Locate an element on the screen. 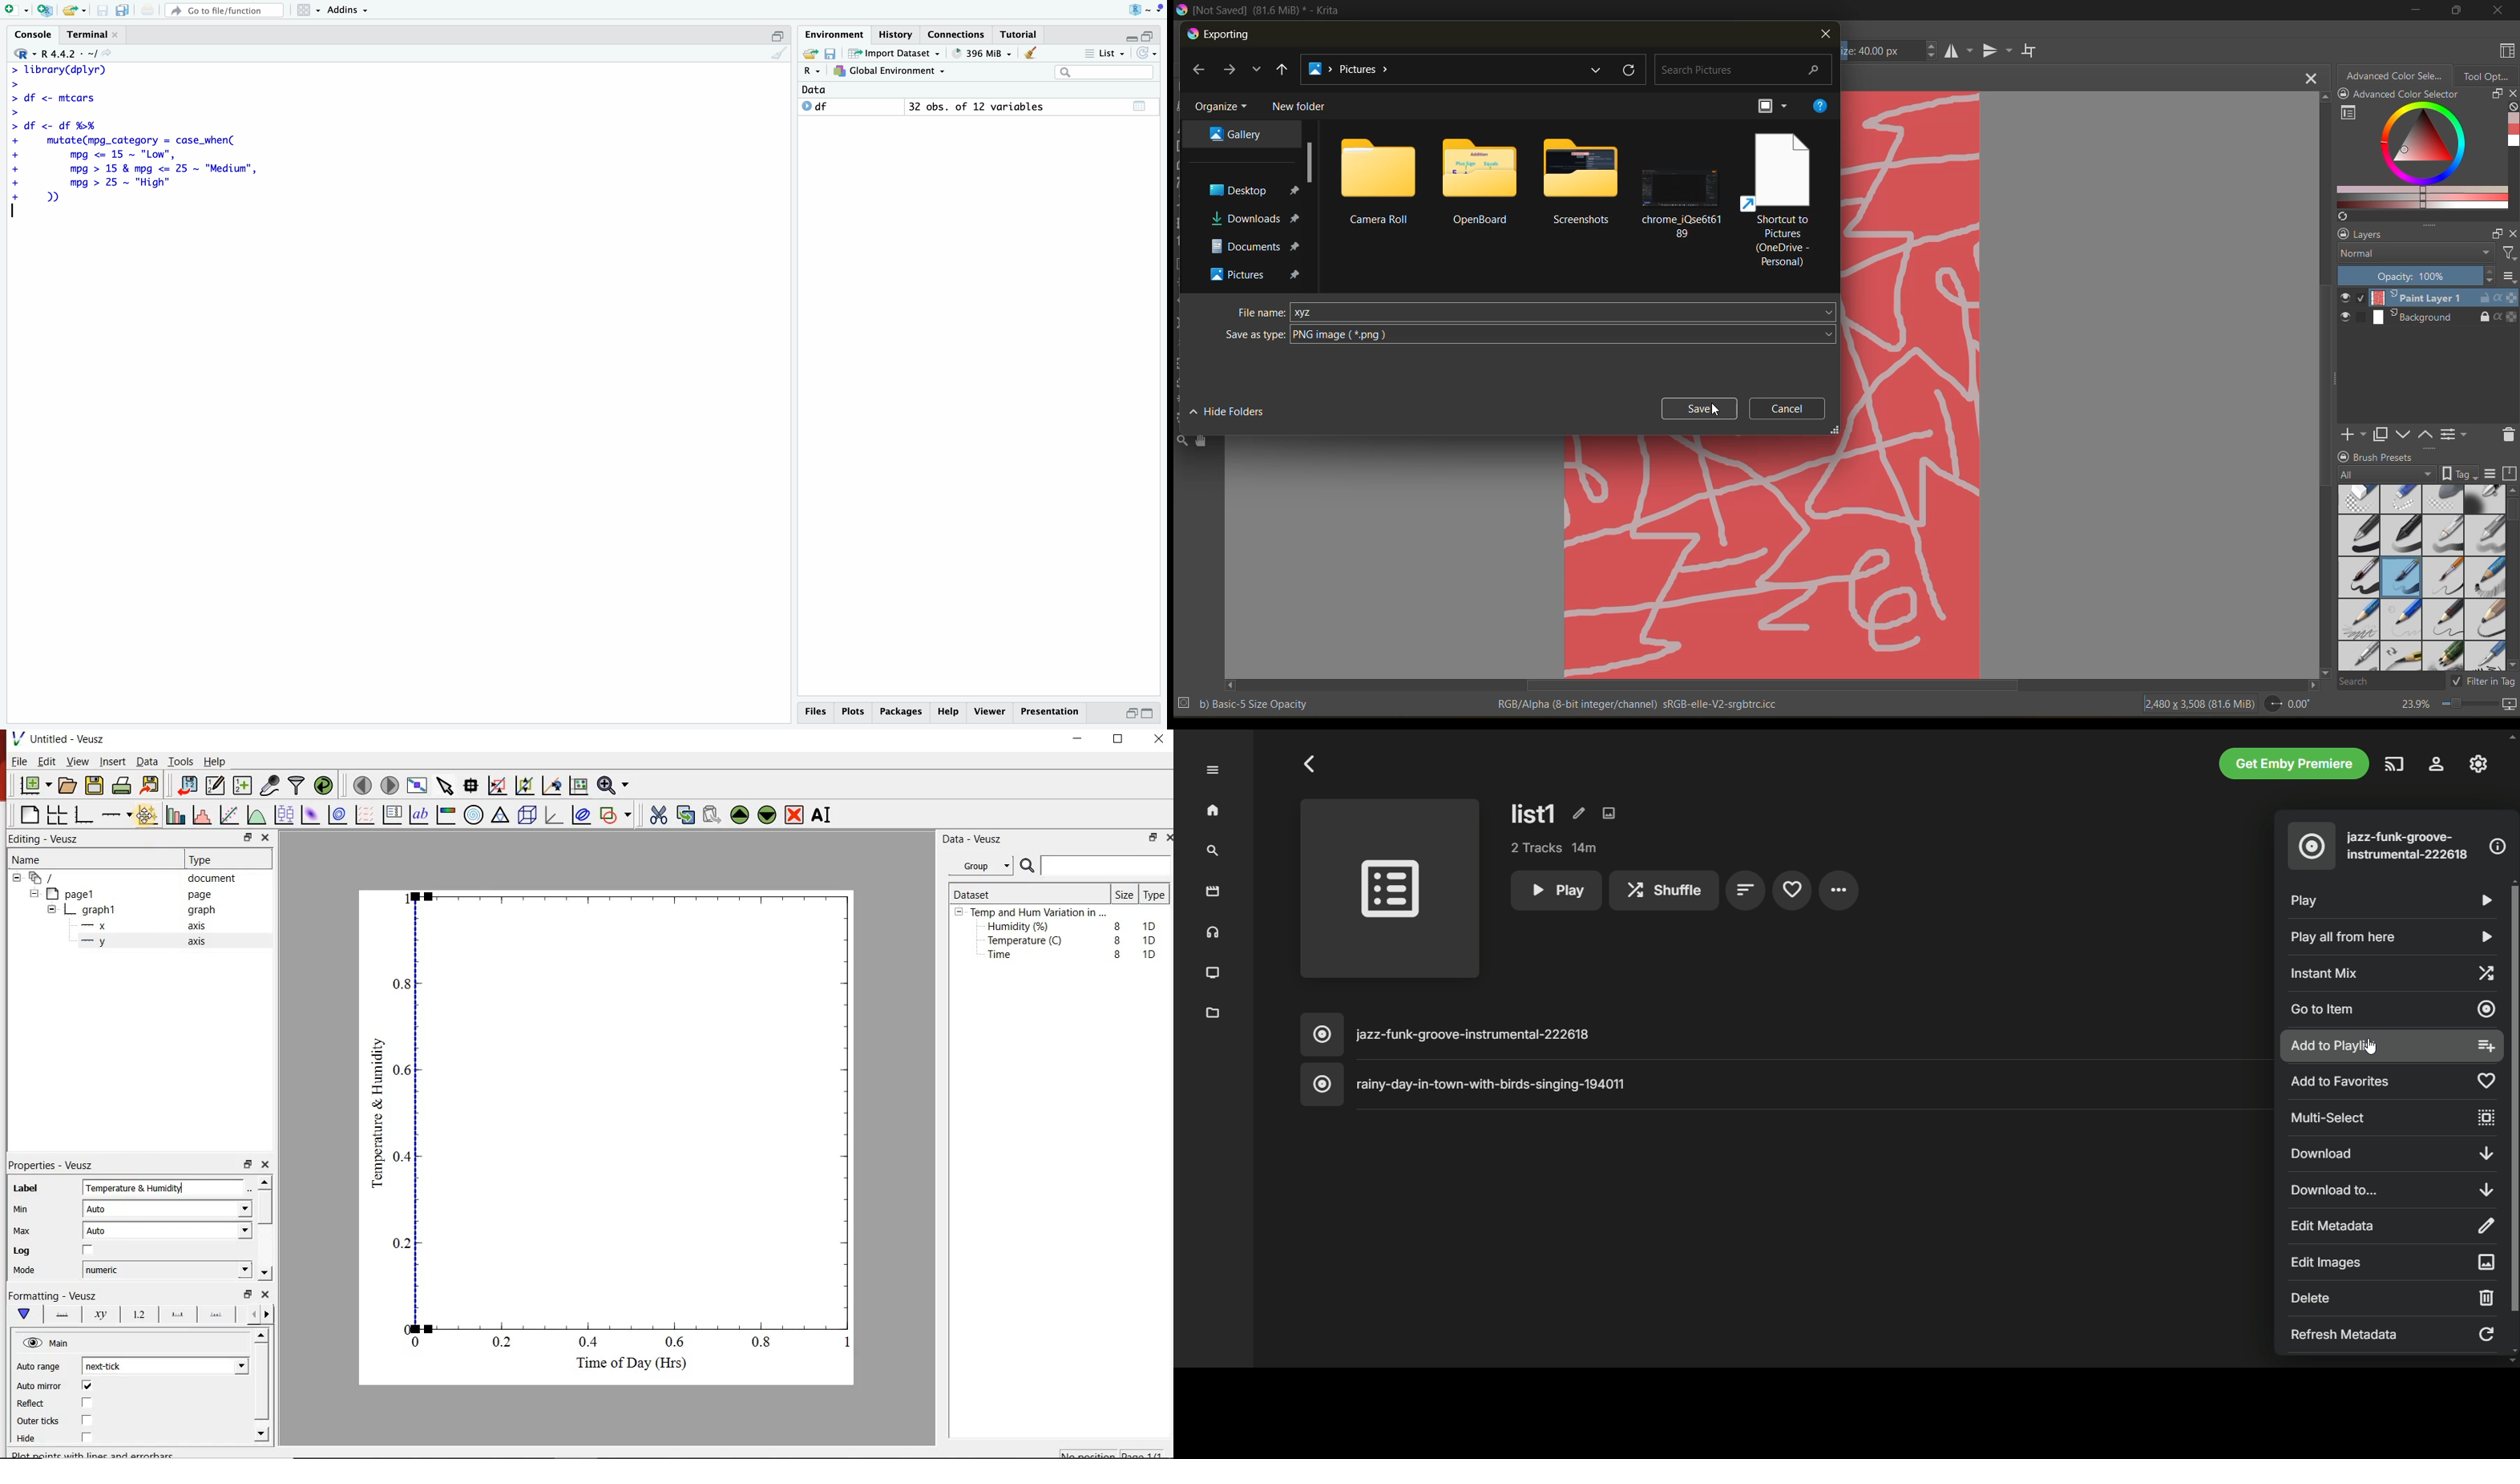  folder destination is located at coordinates (1255, 218).